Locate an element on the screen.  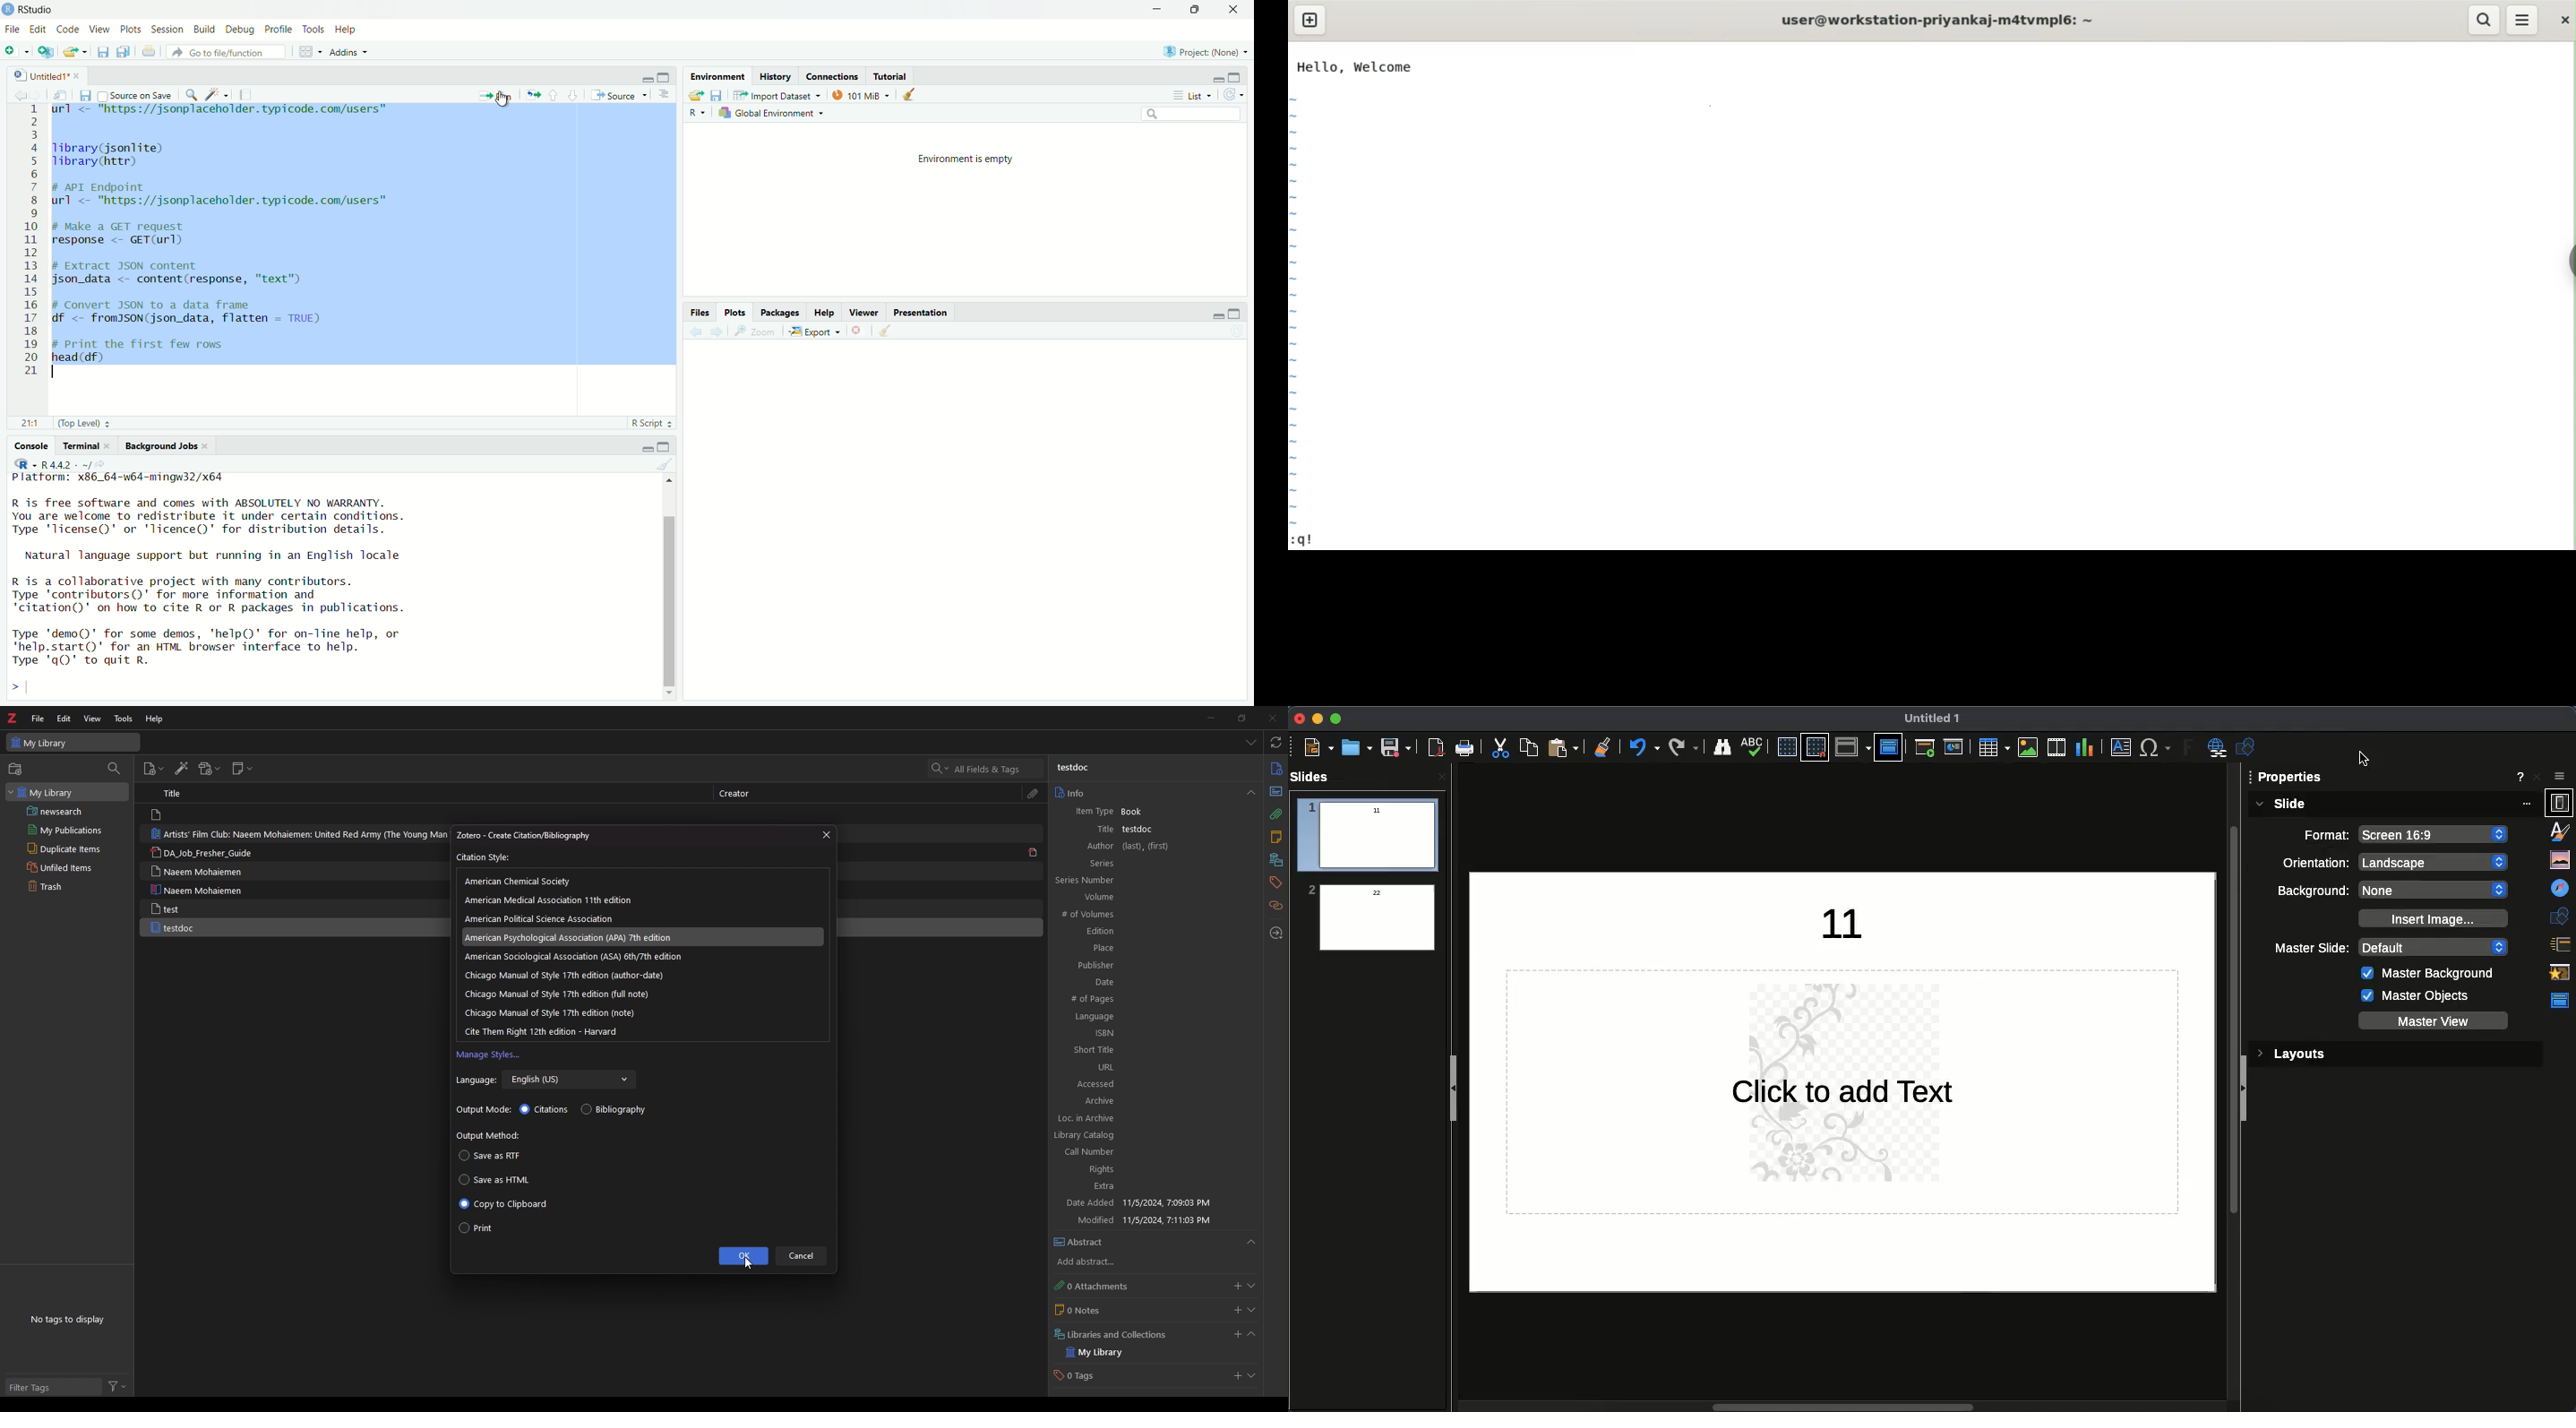
Insert image is located at coordinates (2434, 918).